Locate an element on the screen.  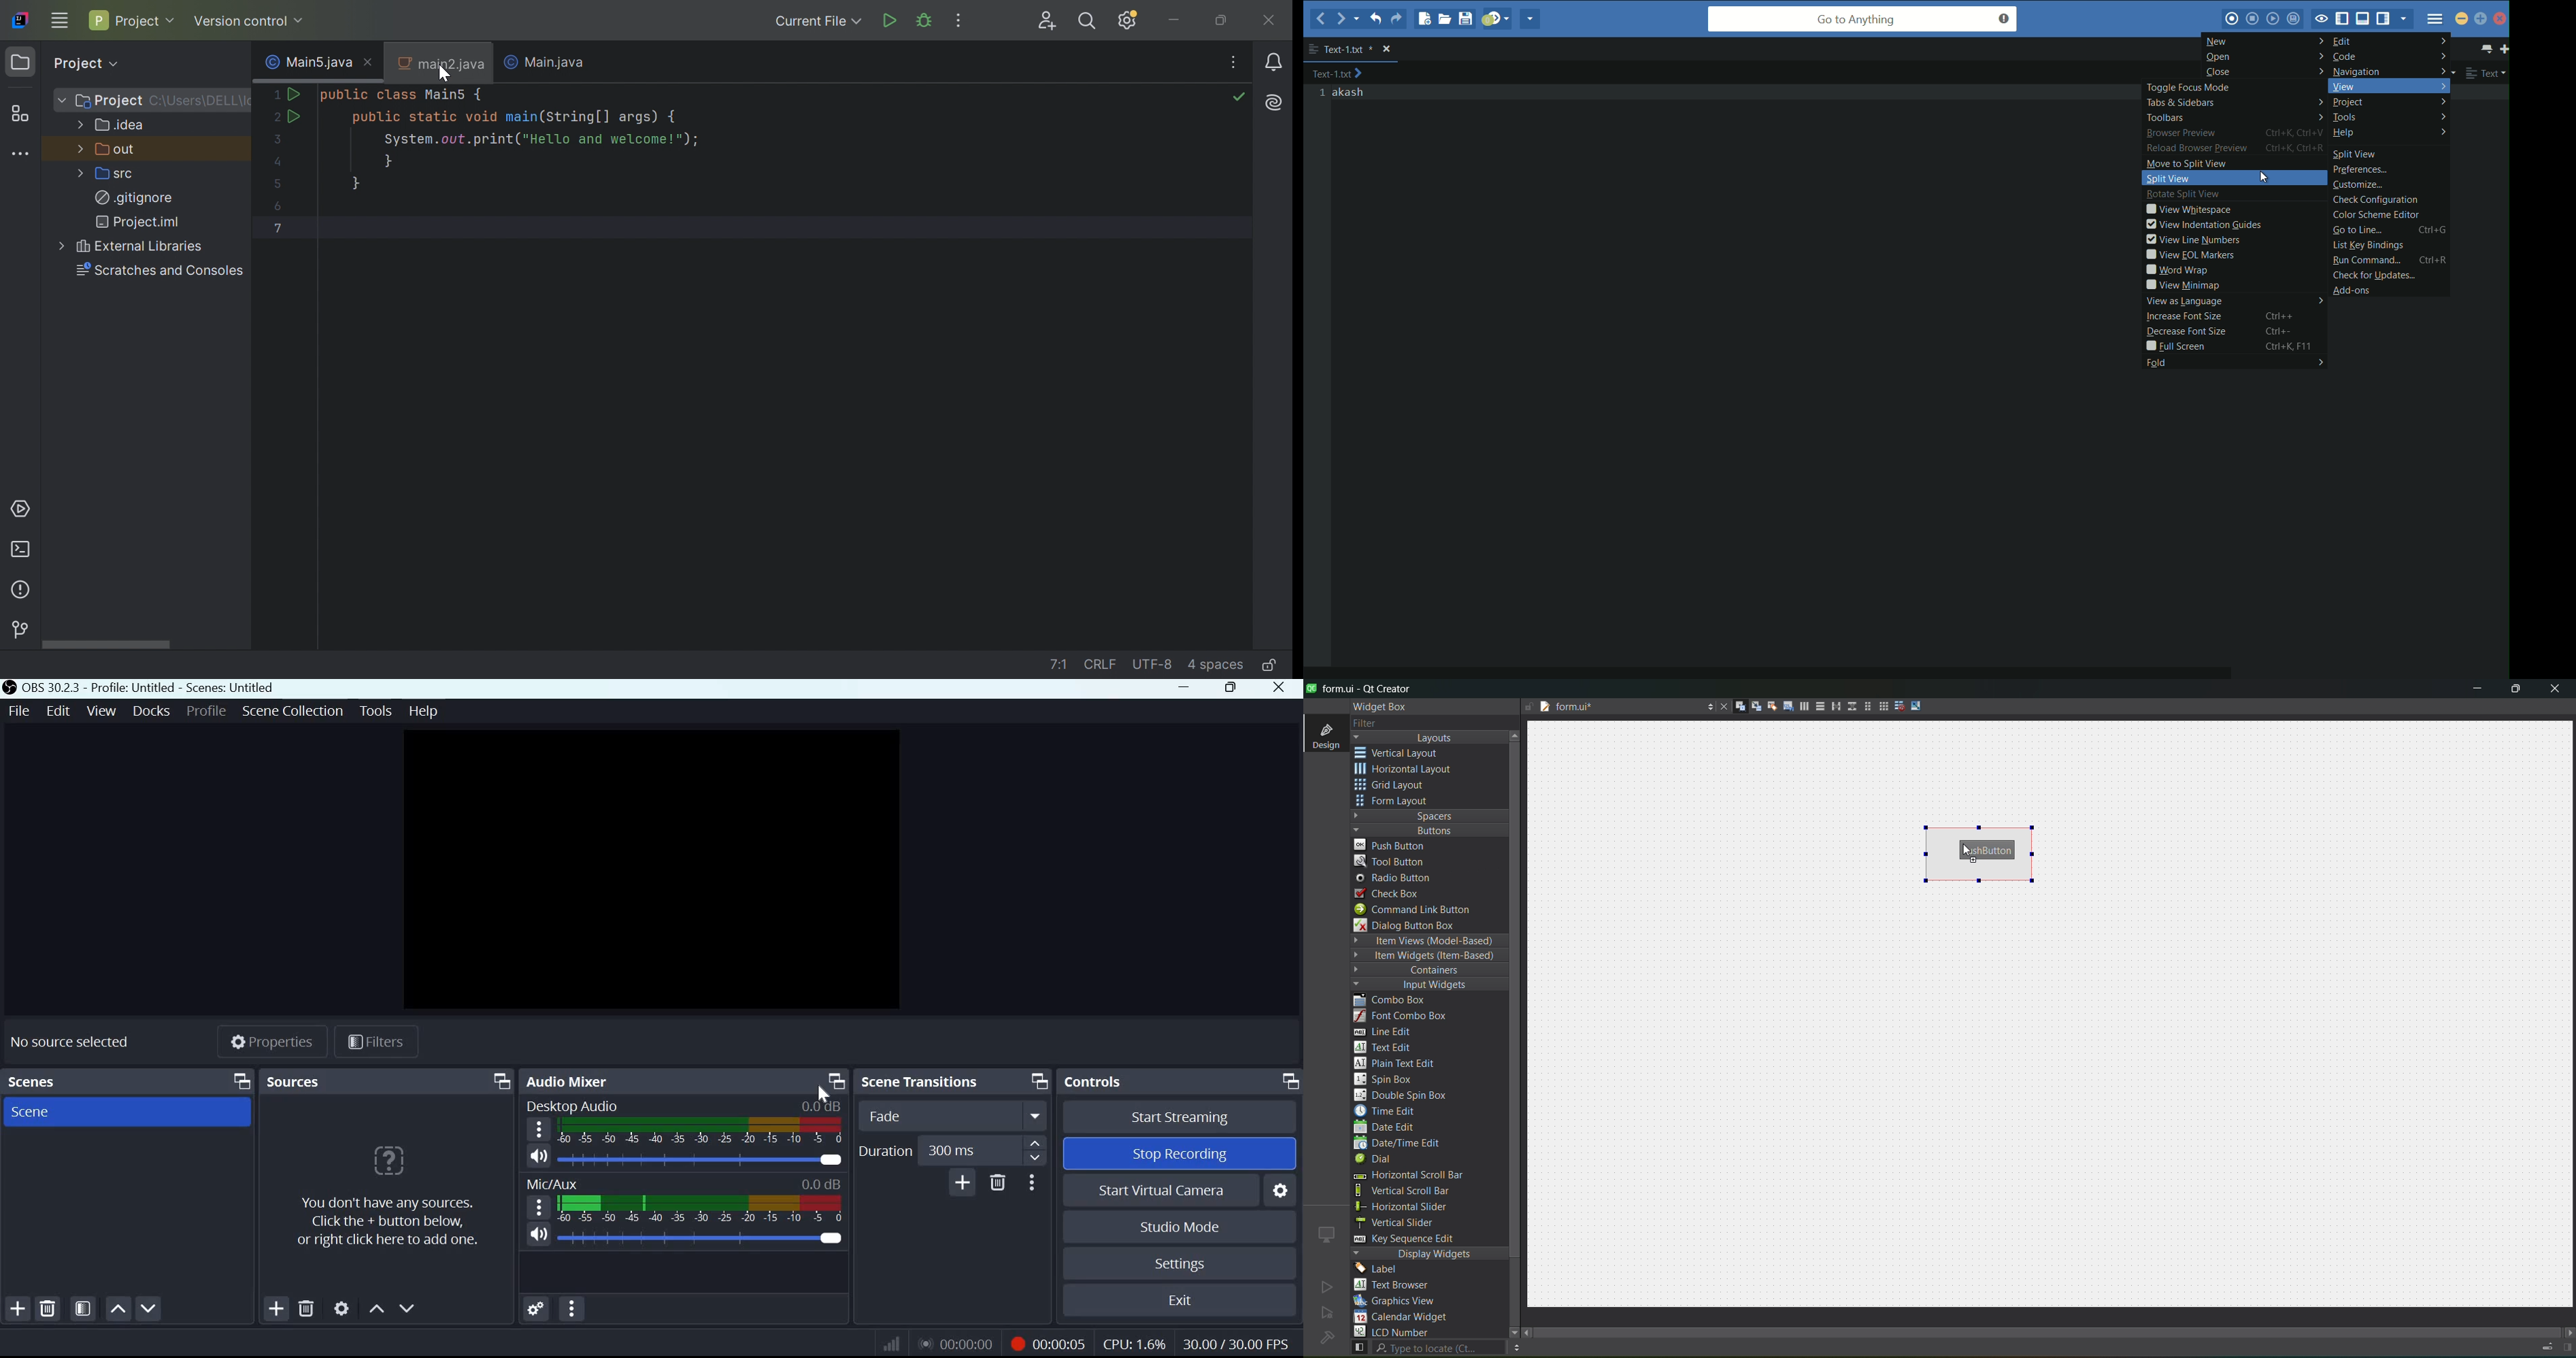
search is located at coordinates (1427, 1348).